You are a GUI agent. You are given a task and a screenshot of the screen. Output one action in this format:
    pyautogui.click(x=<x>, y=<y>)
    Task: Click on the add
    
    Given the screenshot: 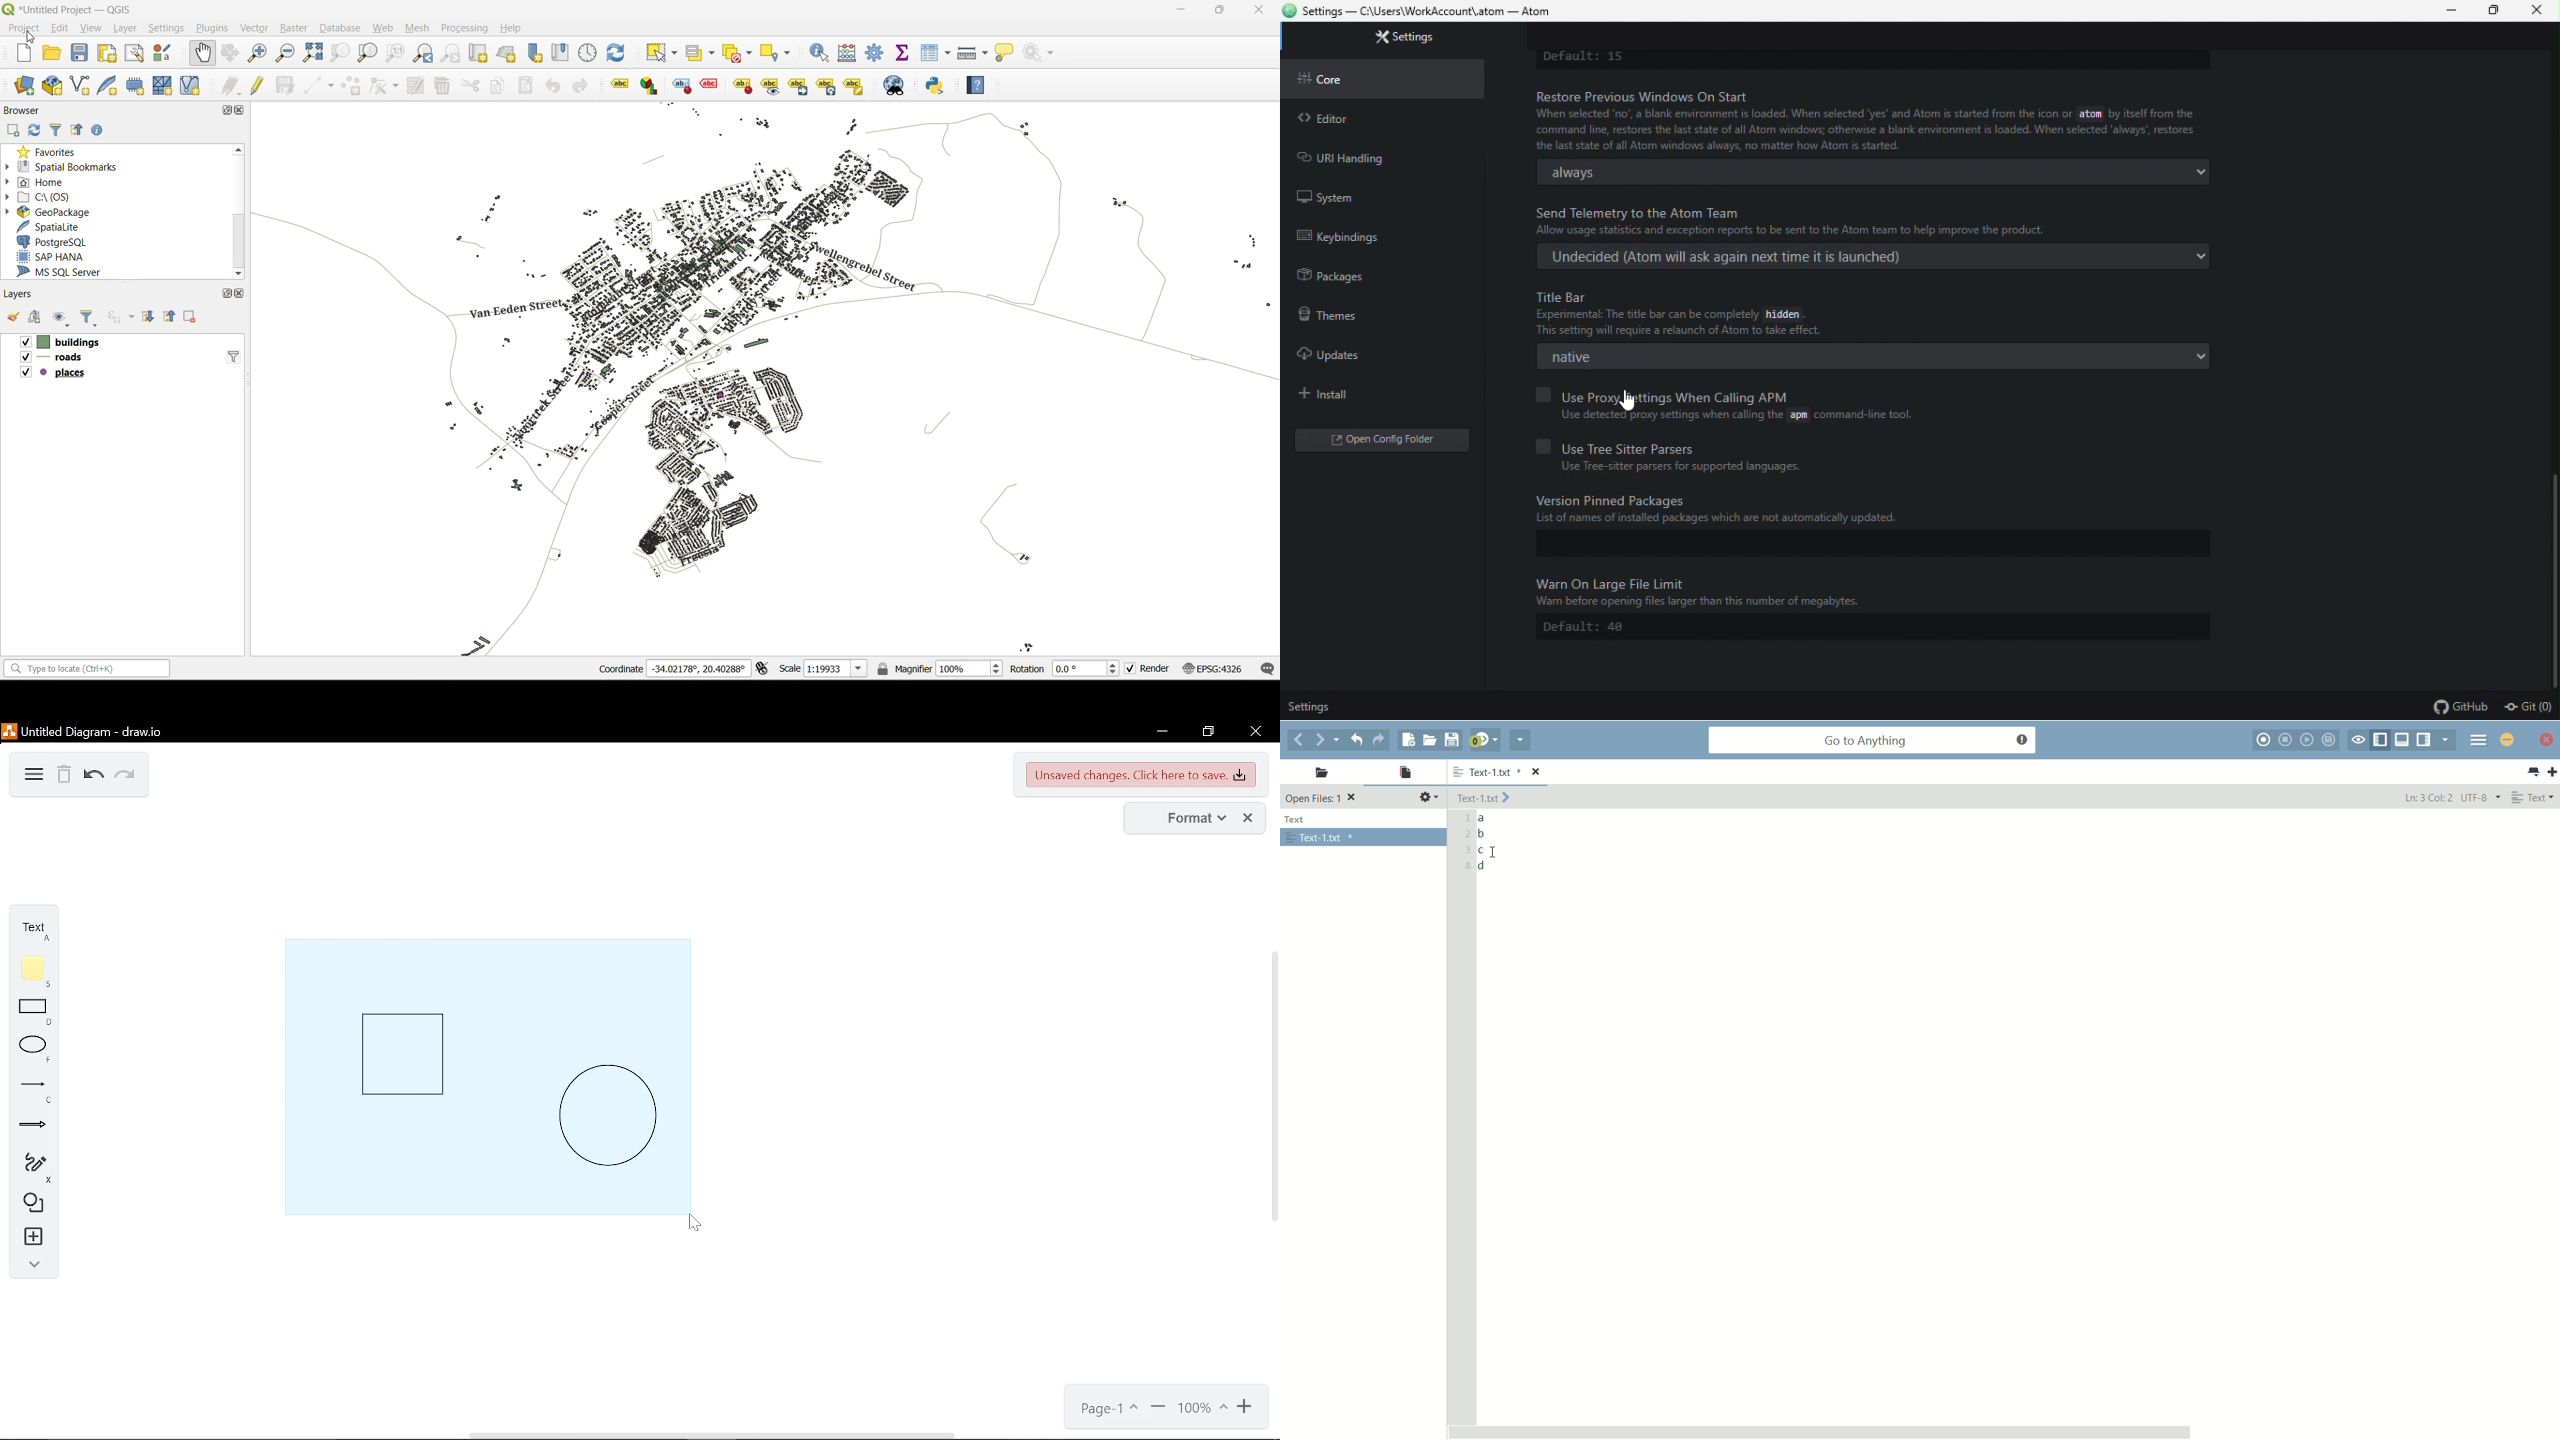 What is the action you would take?
    pyautogui.click(x=12, y=131)
    